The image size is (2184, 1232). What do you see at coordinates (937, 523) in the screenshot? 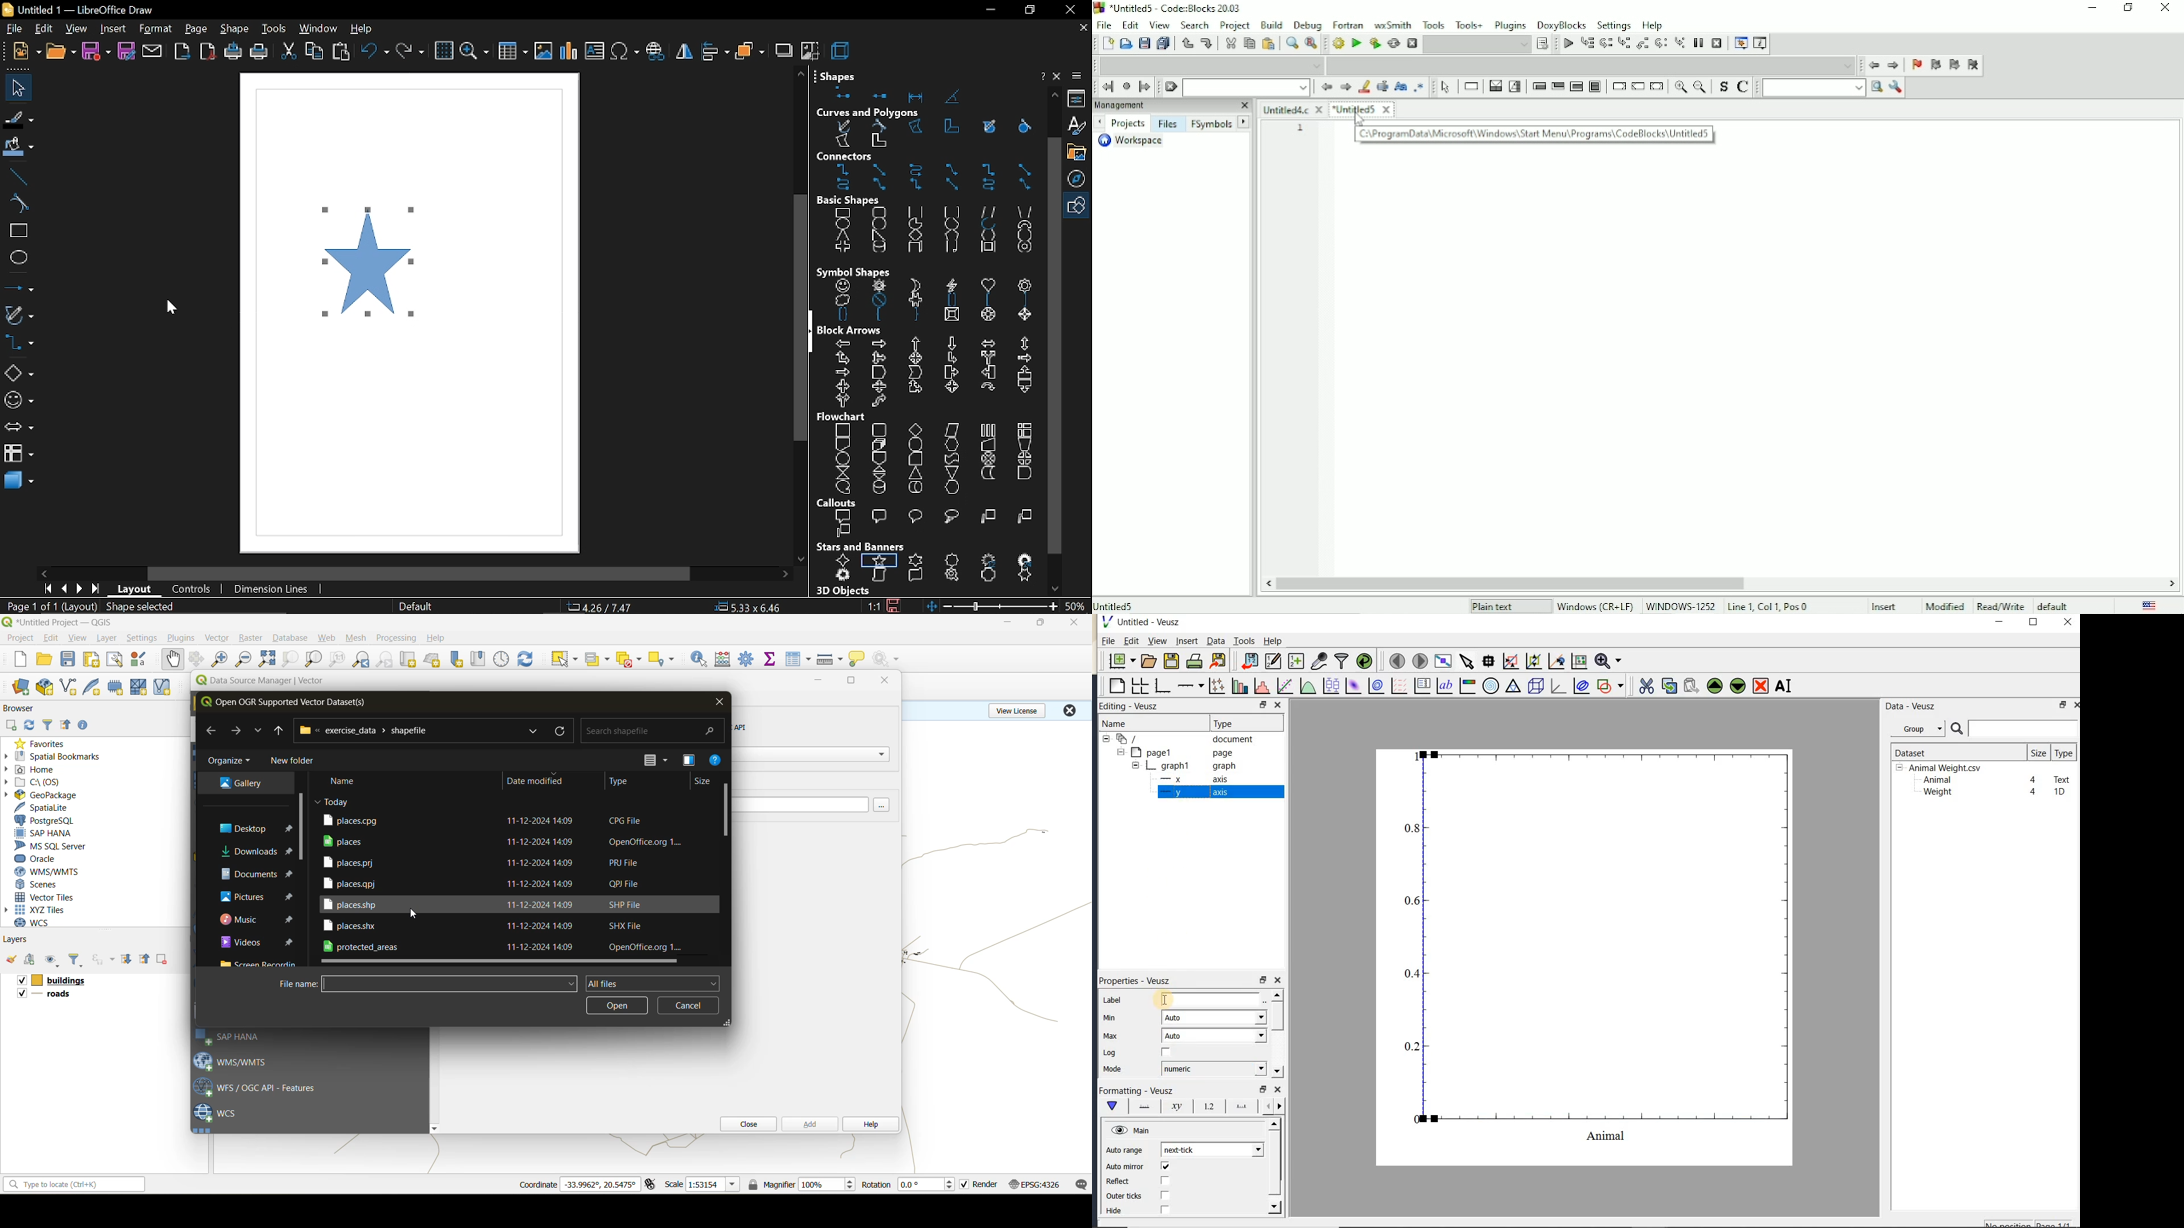
I see `callouts` at bounding box center [937, 523].